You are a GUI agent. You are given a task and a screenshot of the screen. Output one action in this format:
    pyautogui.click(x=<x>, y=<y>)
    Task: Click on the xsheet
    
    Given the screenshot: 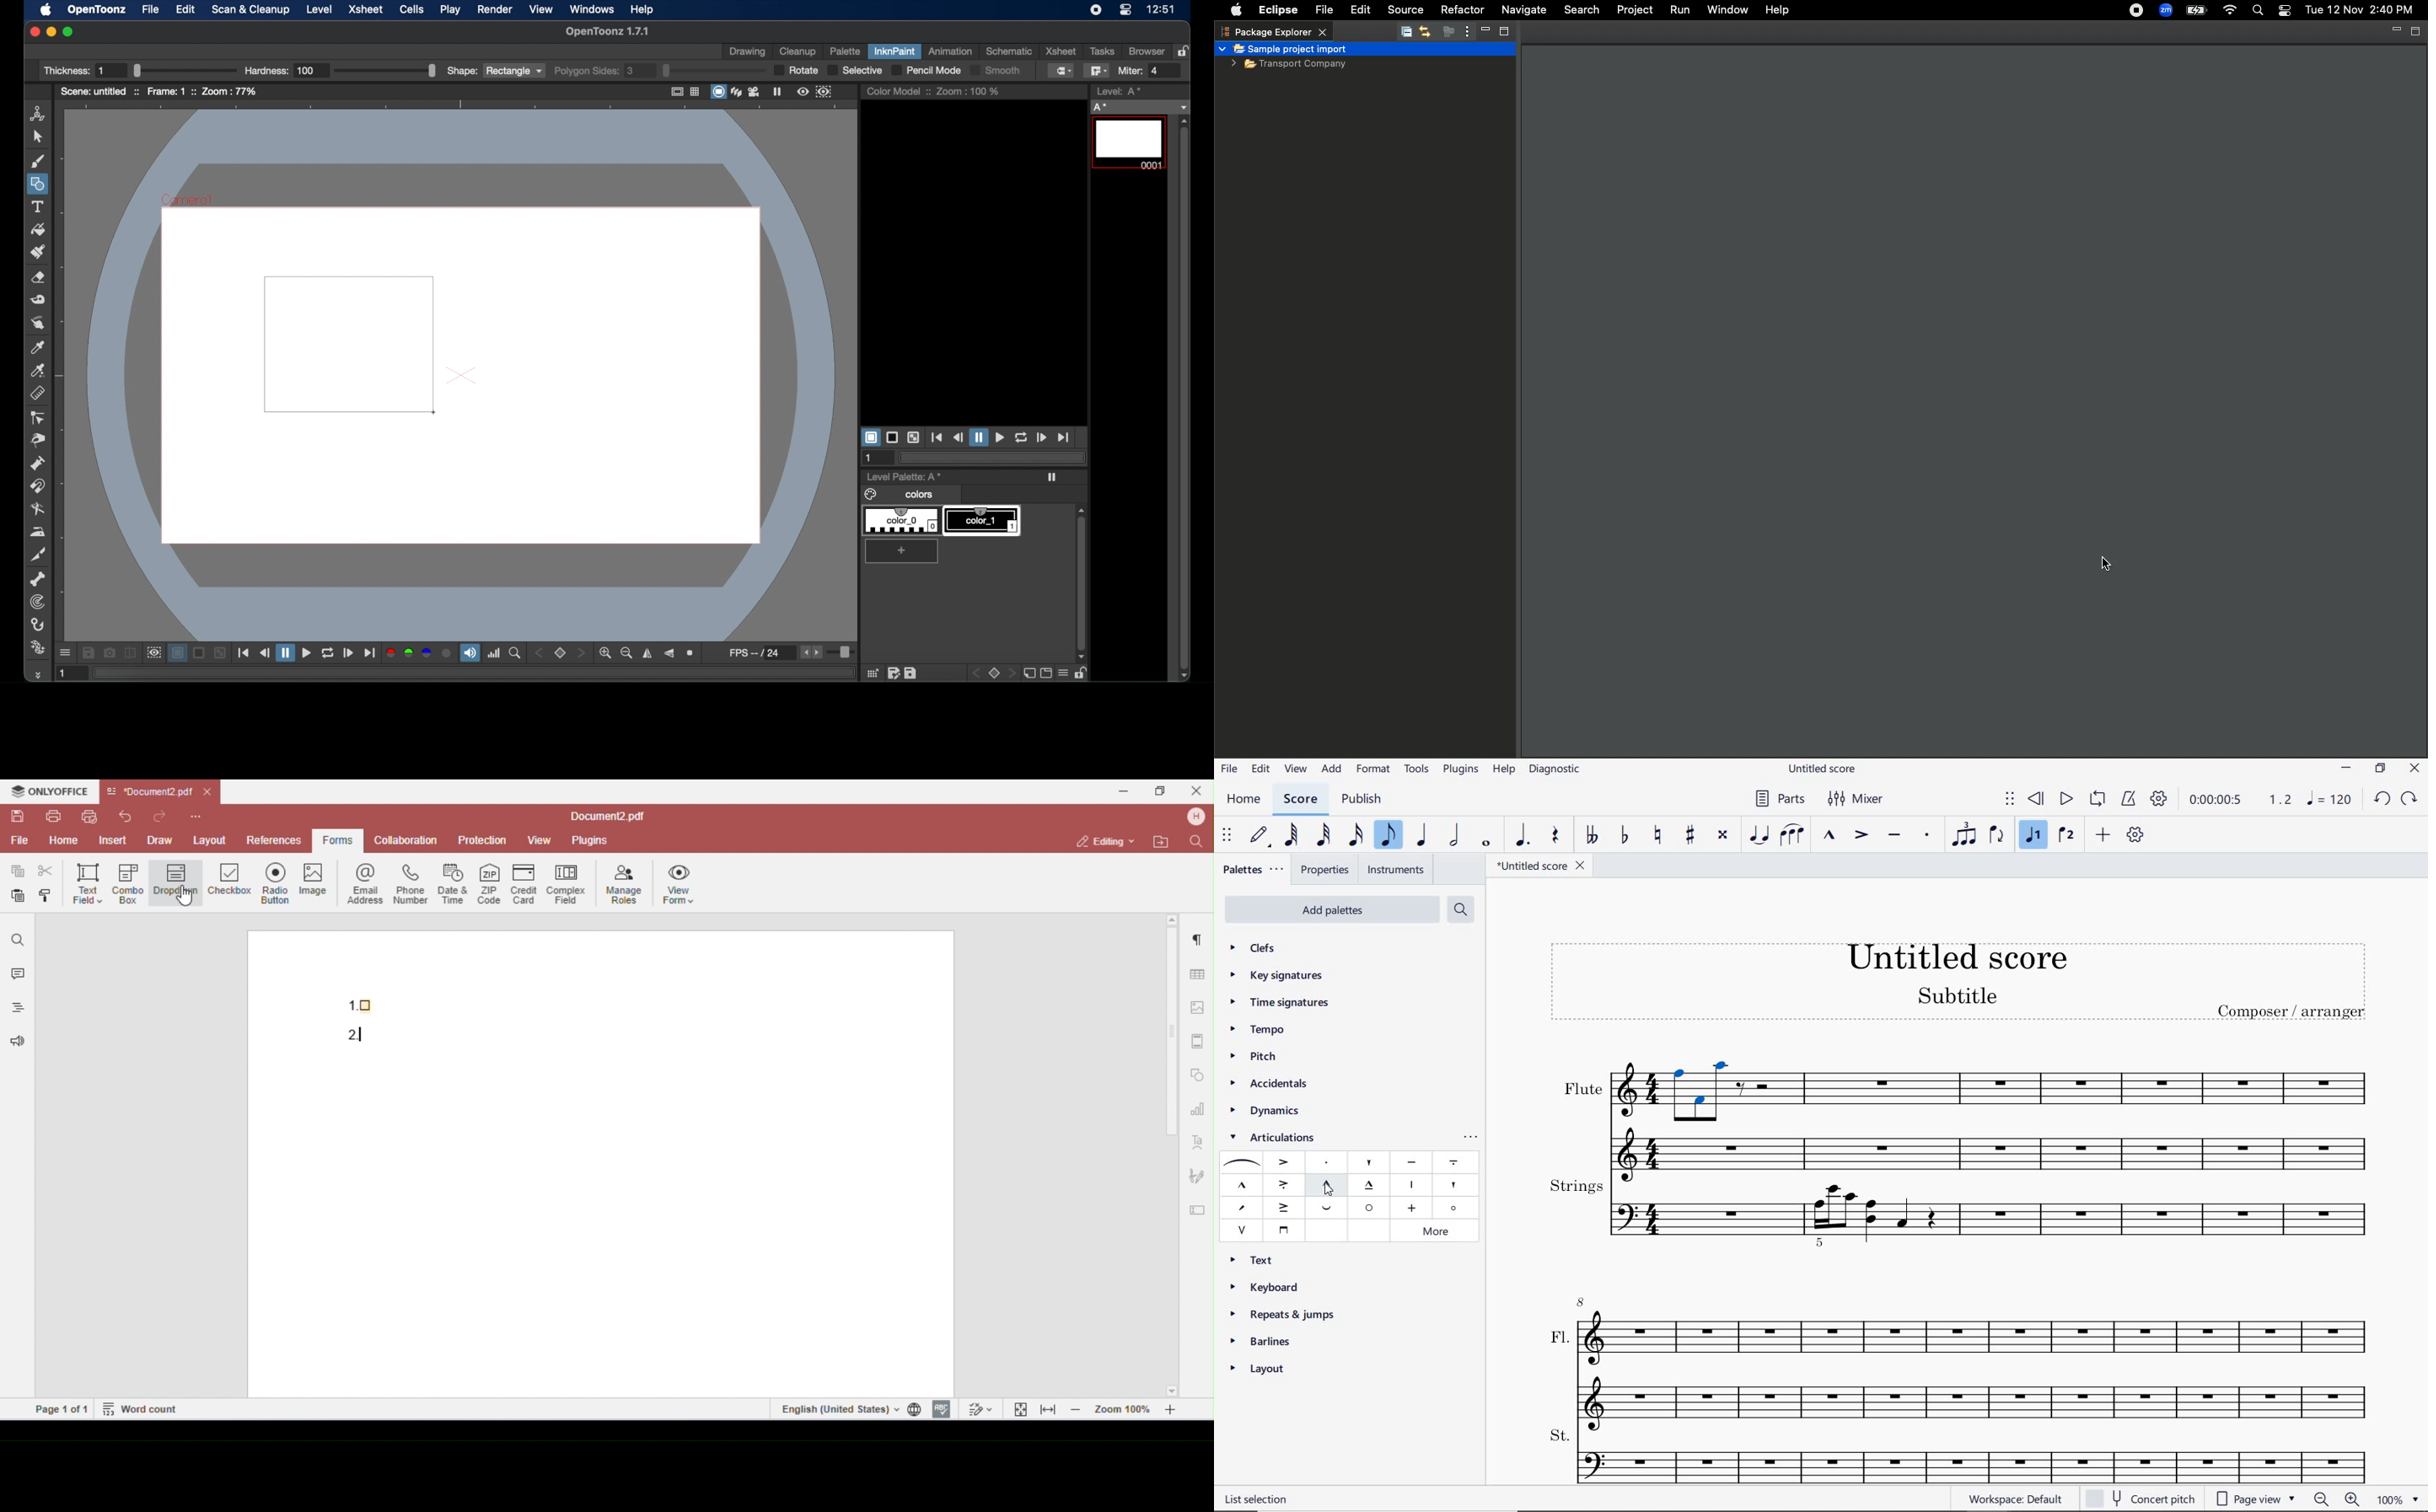 What is the action you would take?
    pyautogui.click(x=367, y=10)
    